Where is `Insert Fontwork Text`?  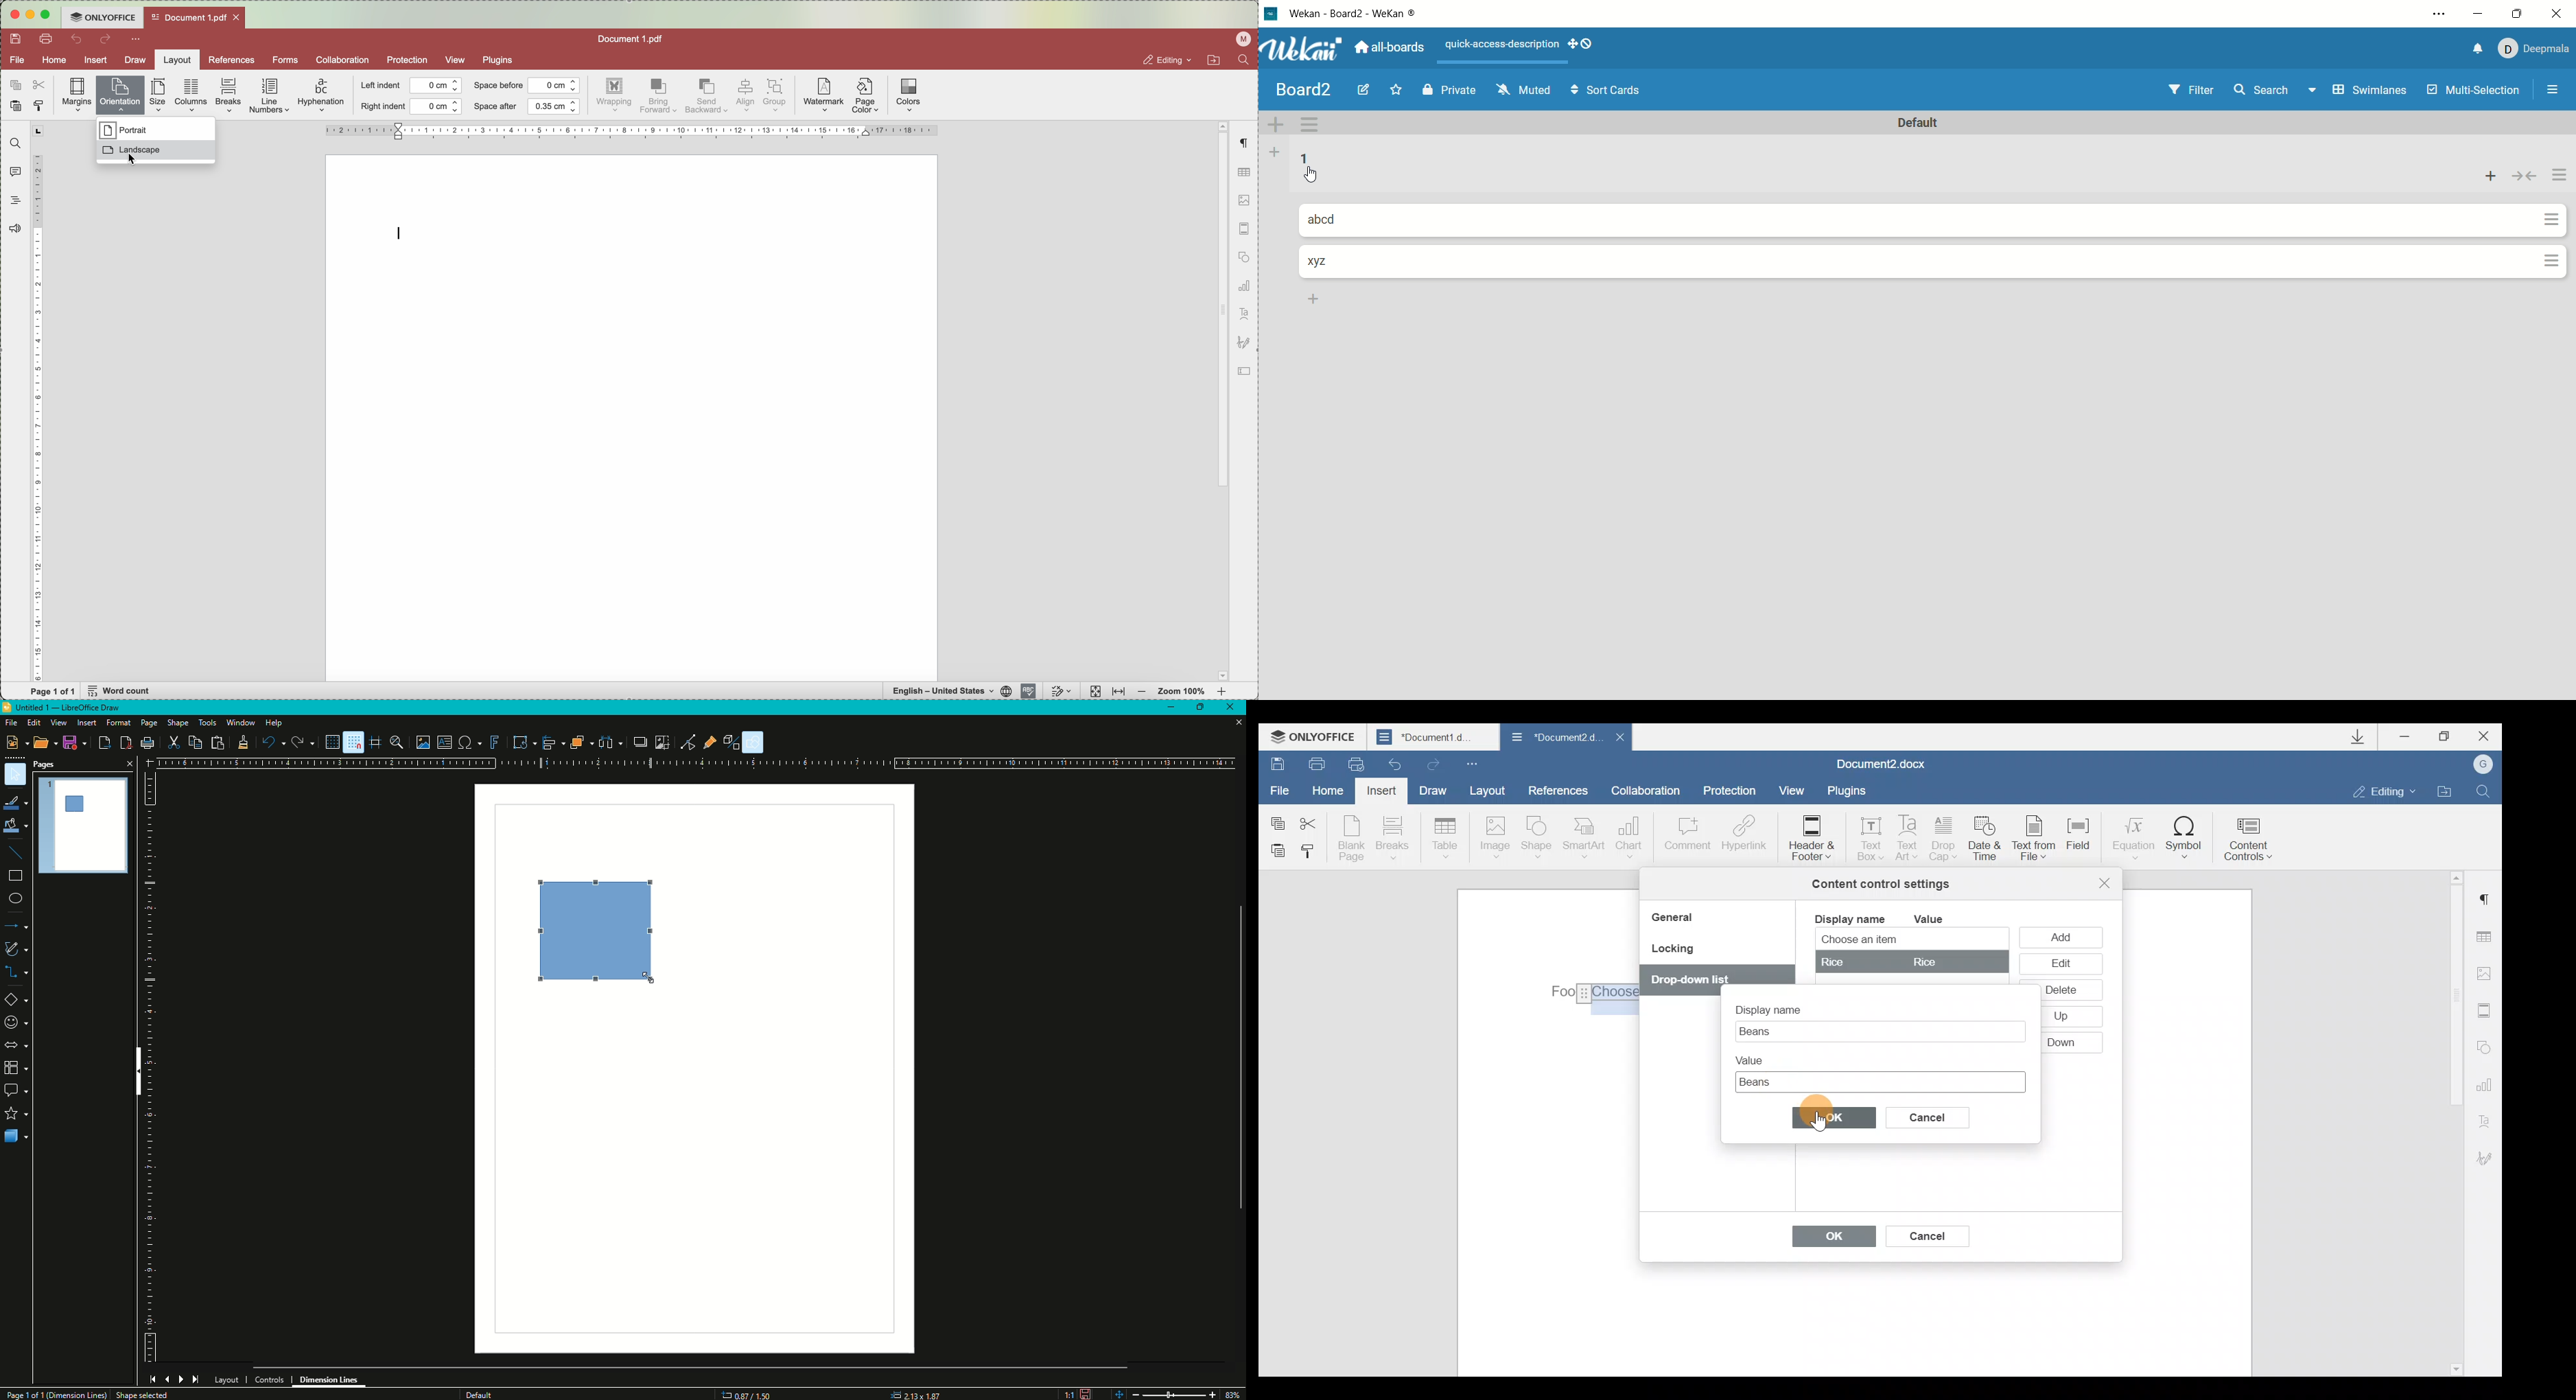 Insert Fontwork Text is located at coordinates (493, 742).